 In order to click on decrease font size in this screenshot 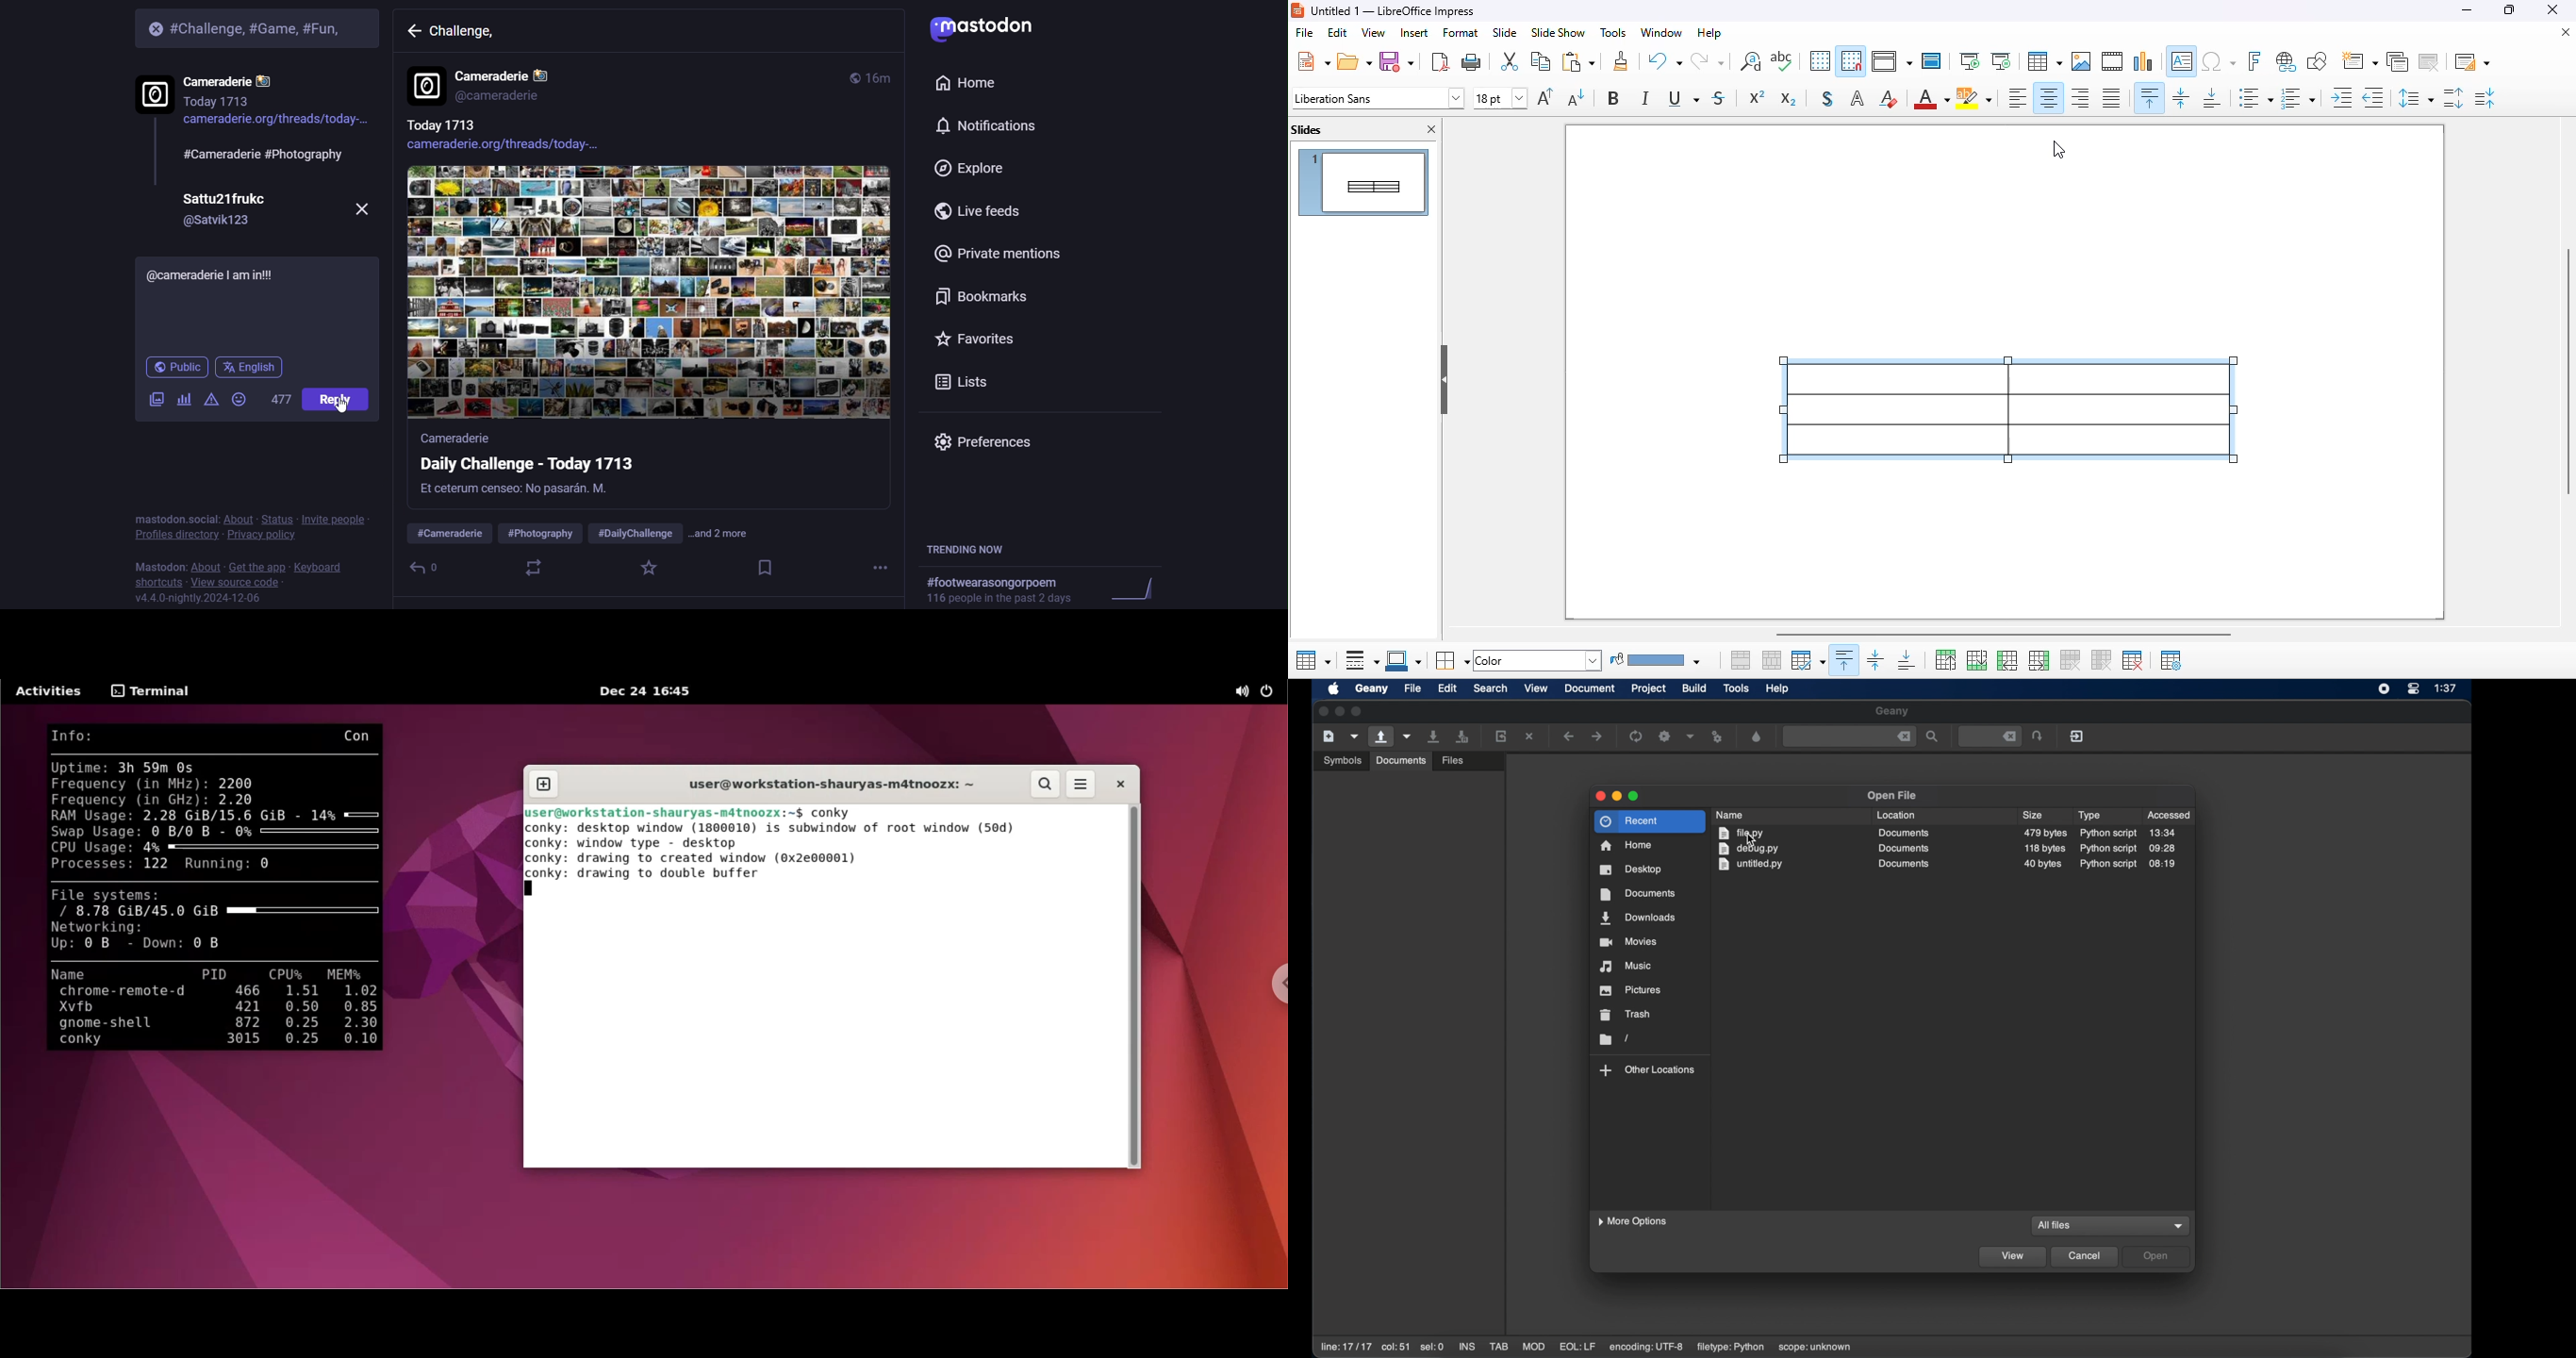, I will do `click(1577, 97)`.